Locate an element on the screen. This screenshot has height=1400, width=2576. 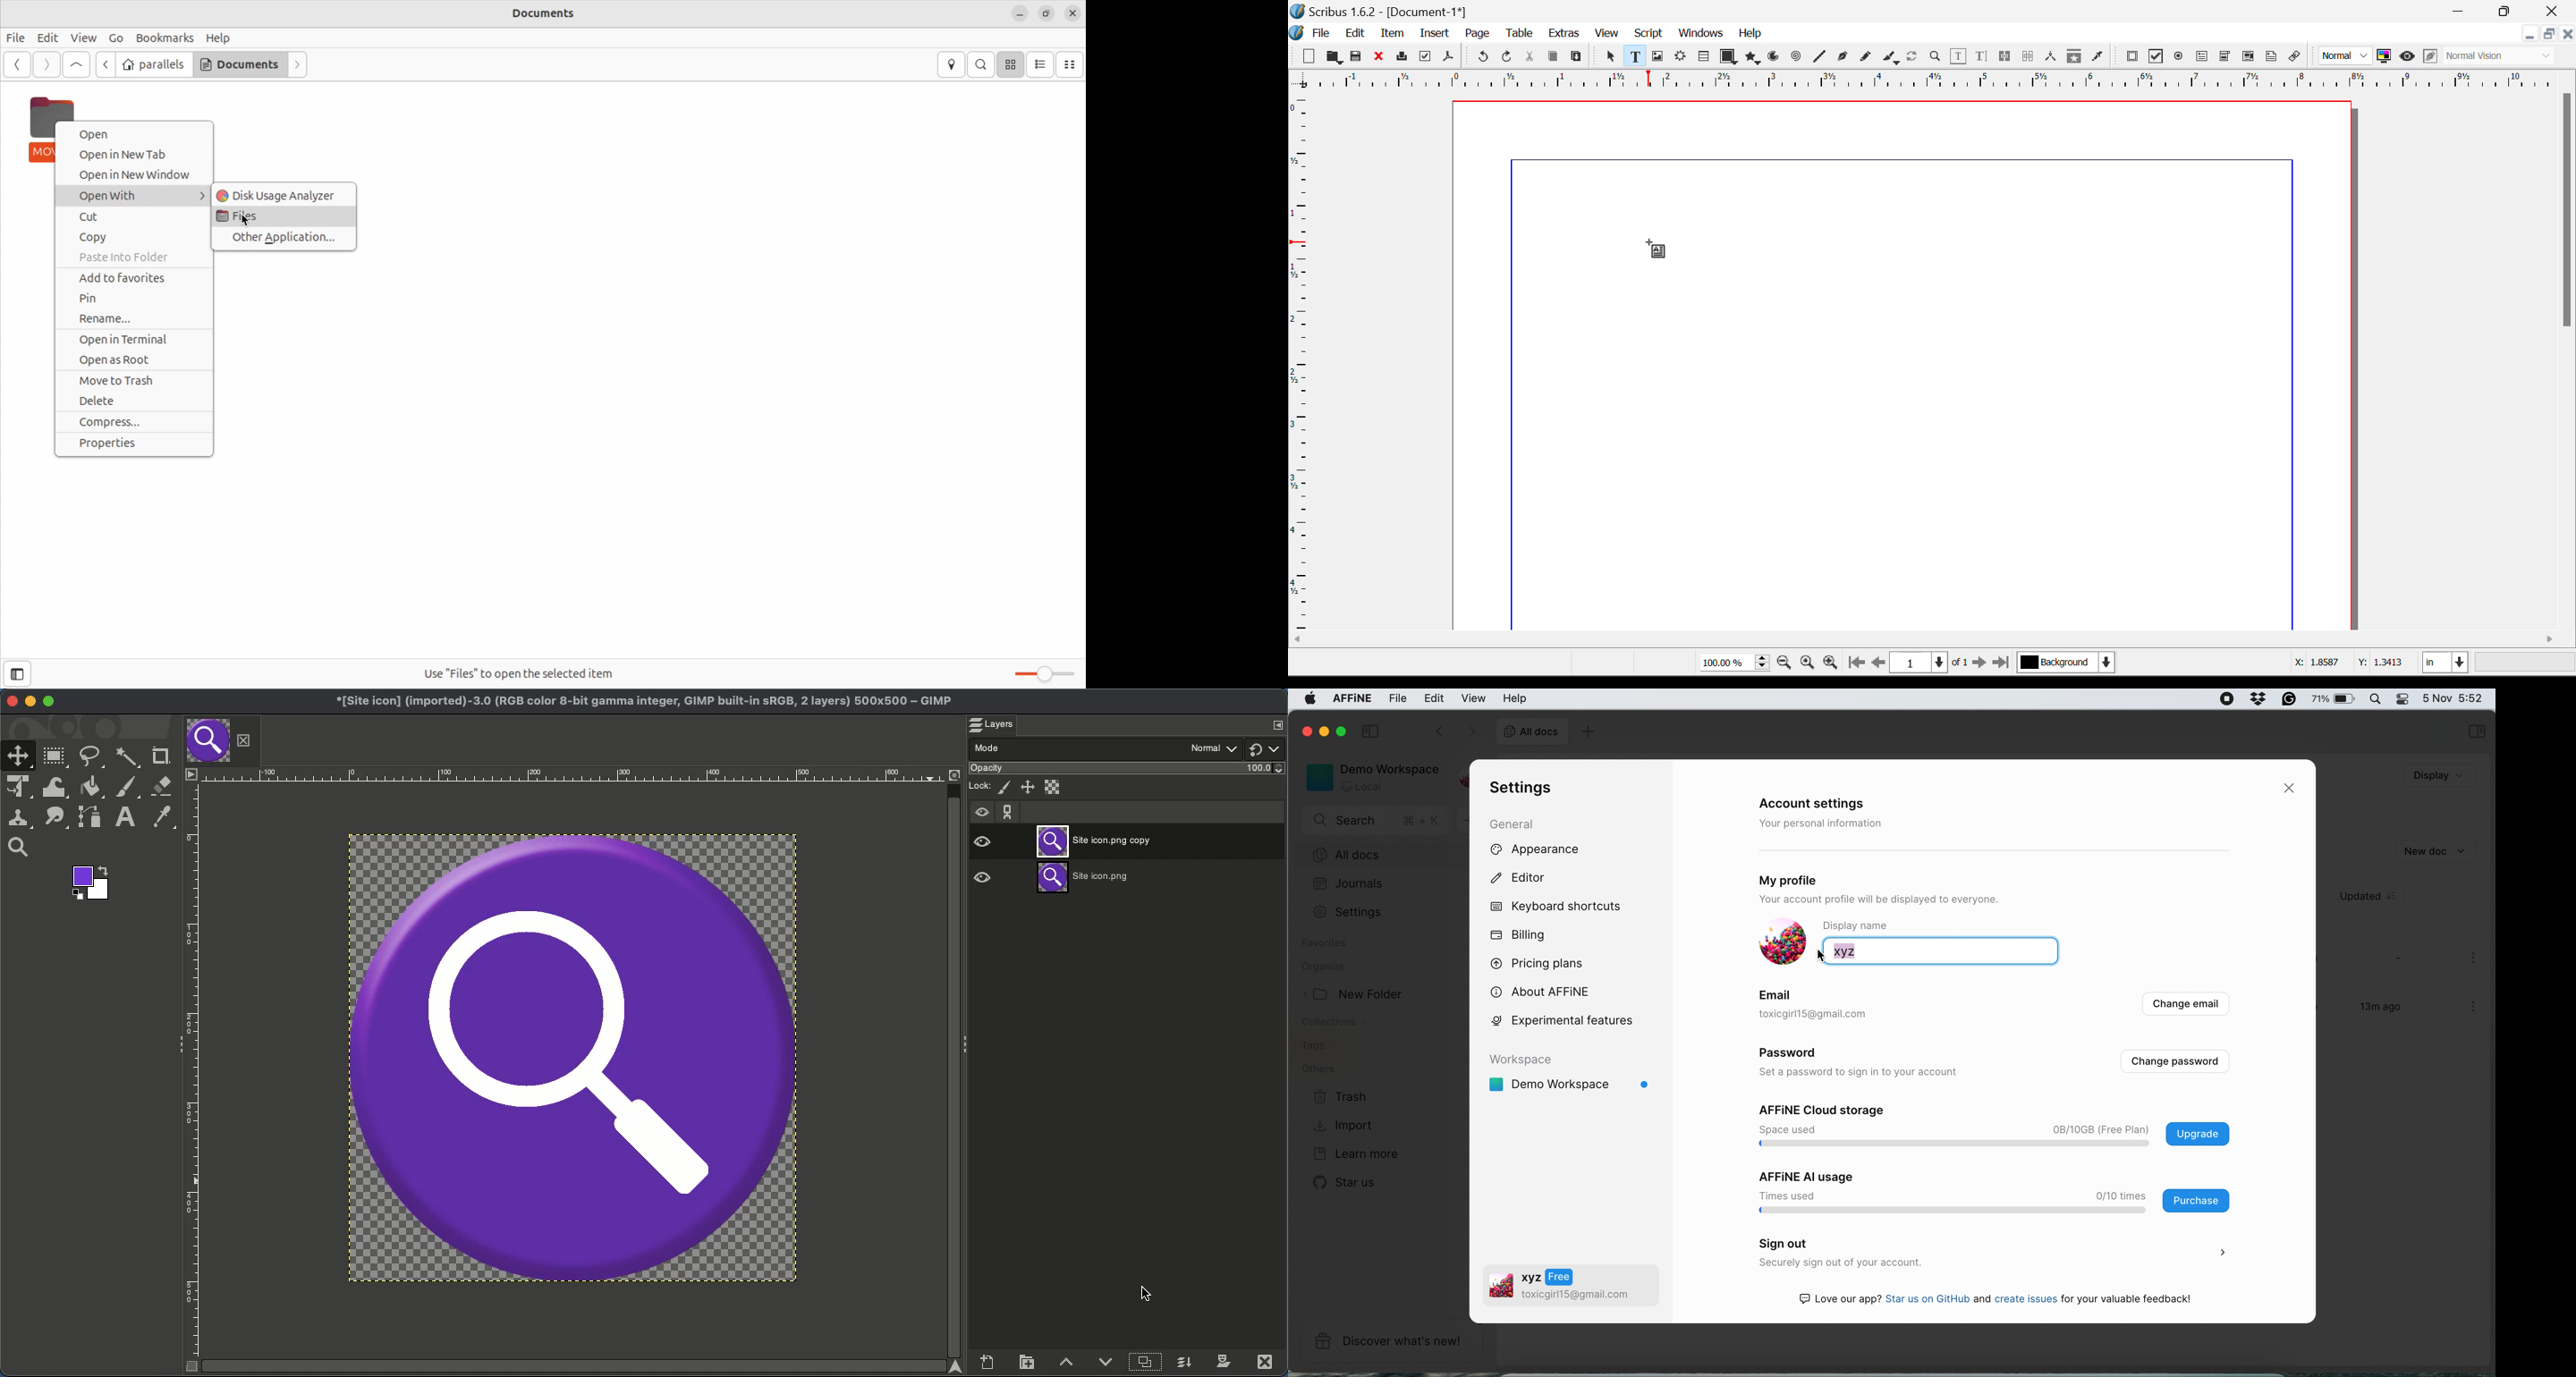
about affine is located at coordinates (1546, 990).